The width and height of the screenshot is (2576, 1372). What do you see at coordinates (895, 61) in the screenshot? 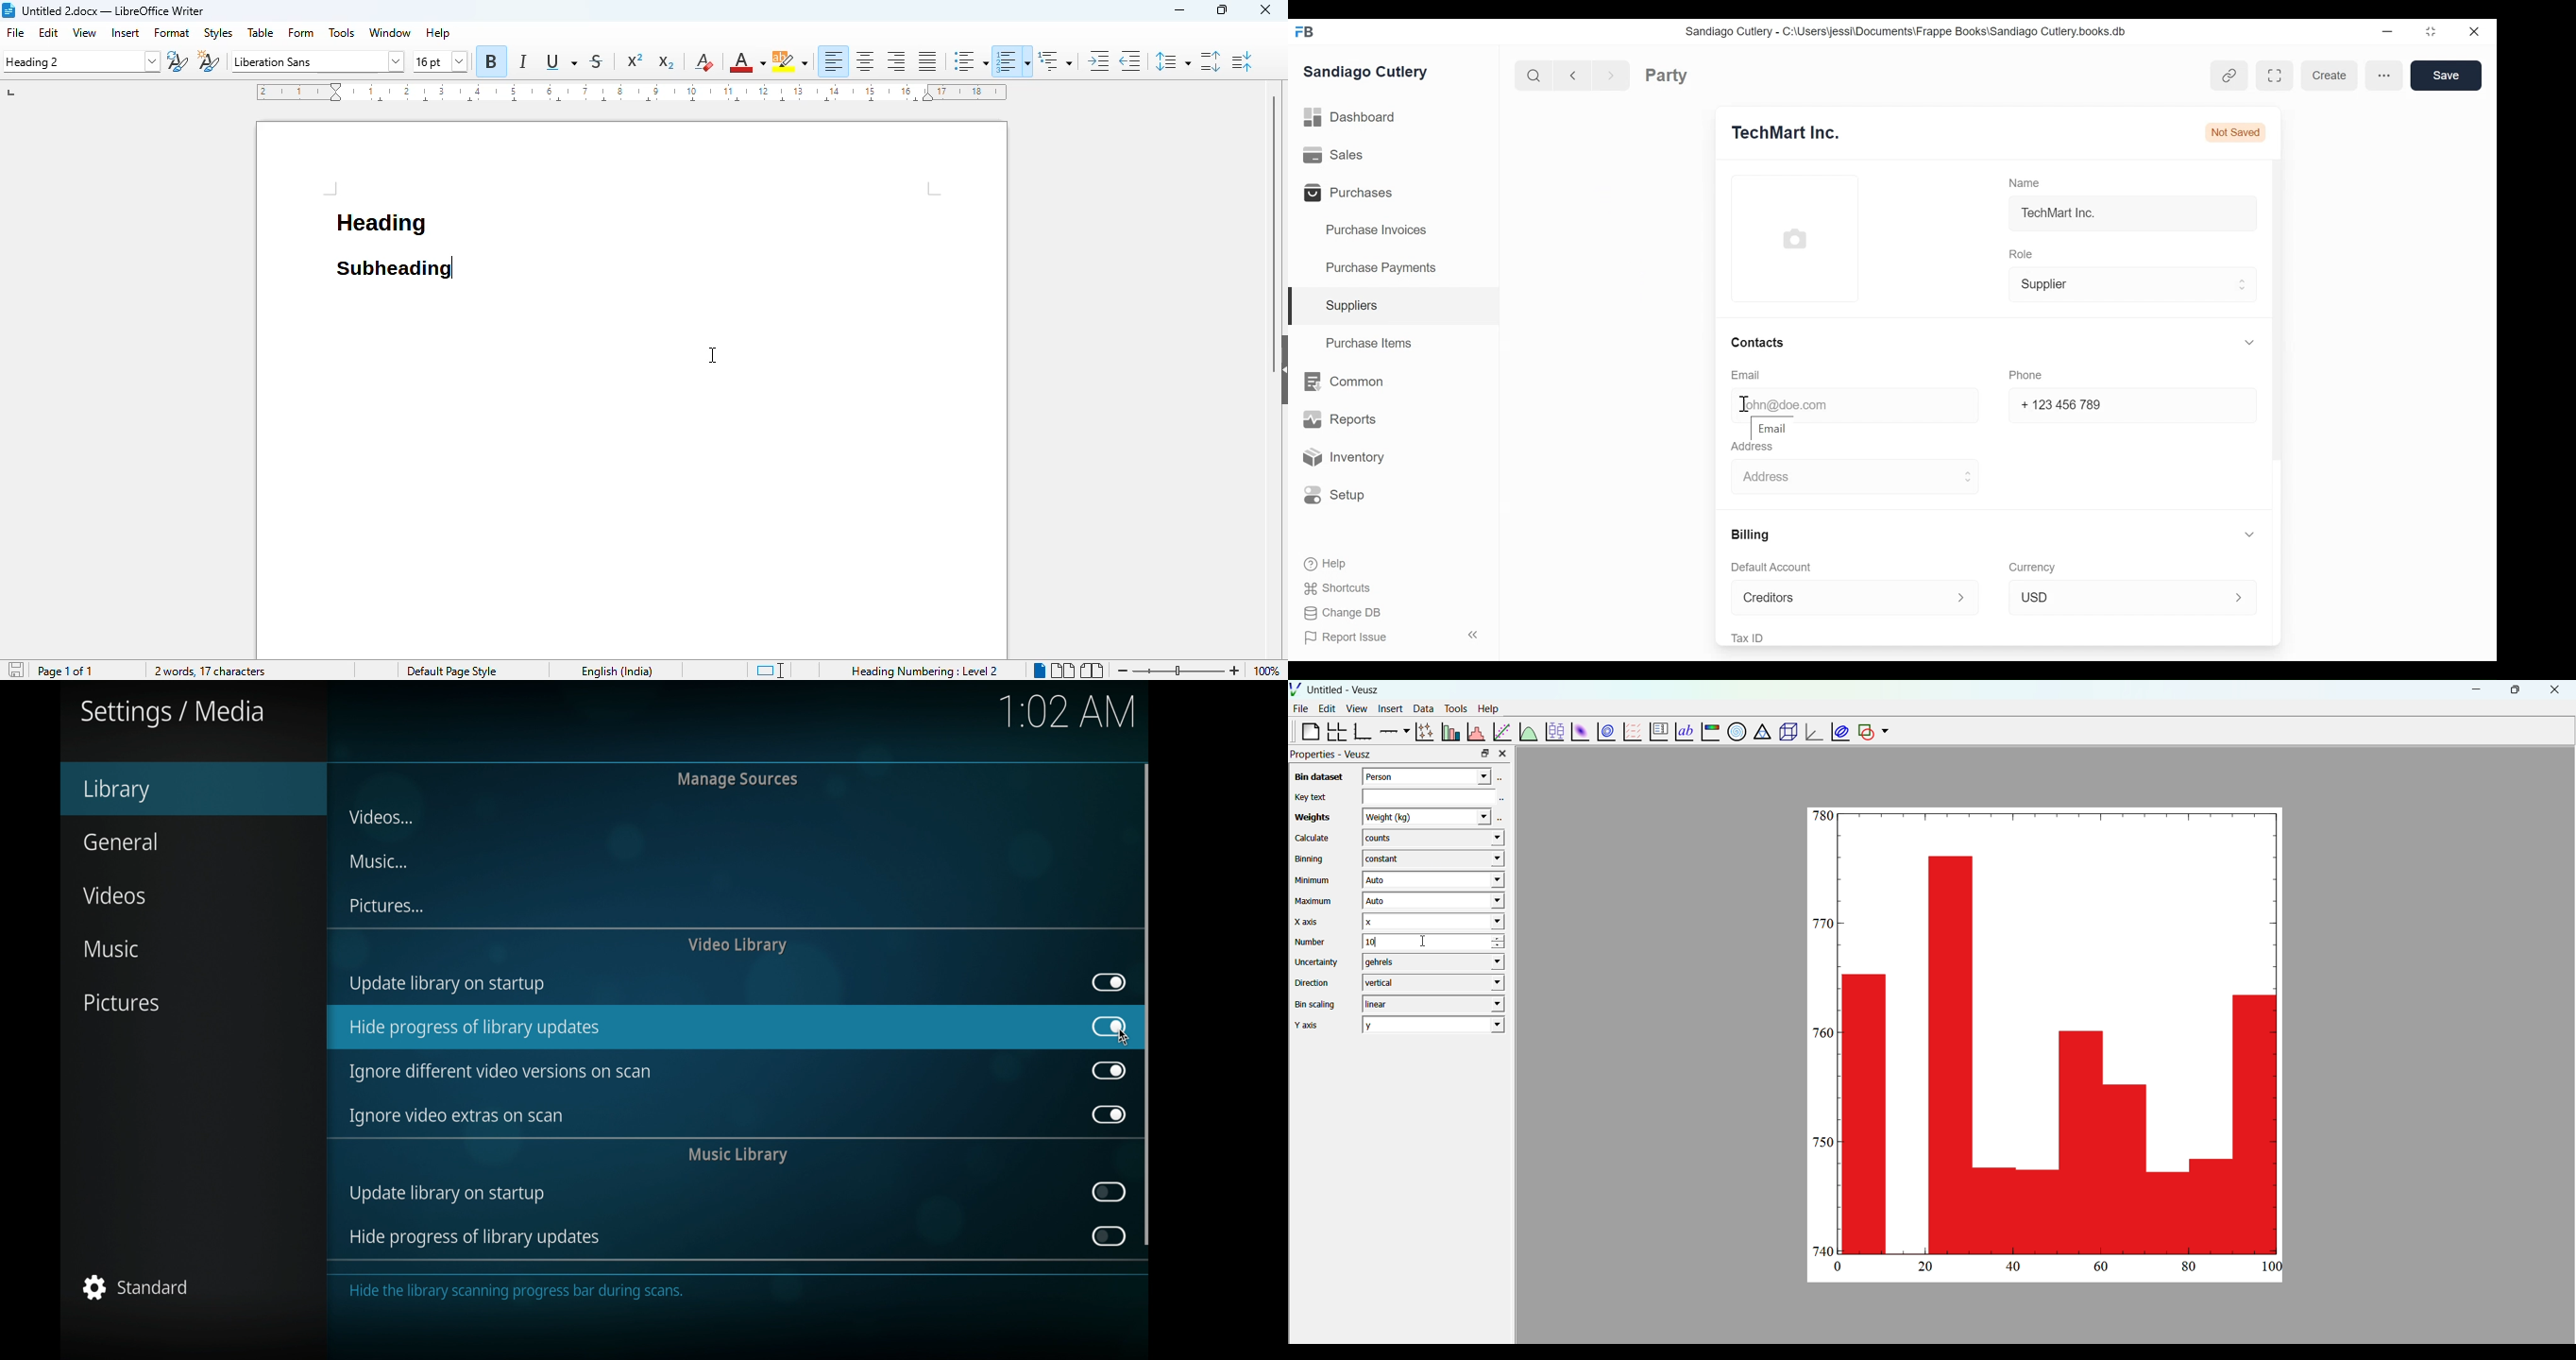
I see `align right` at bounding box center [895, 61].